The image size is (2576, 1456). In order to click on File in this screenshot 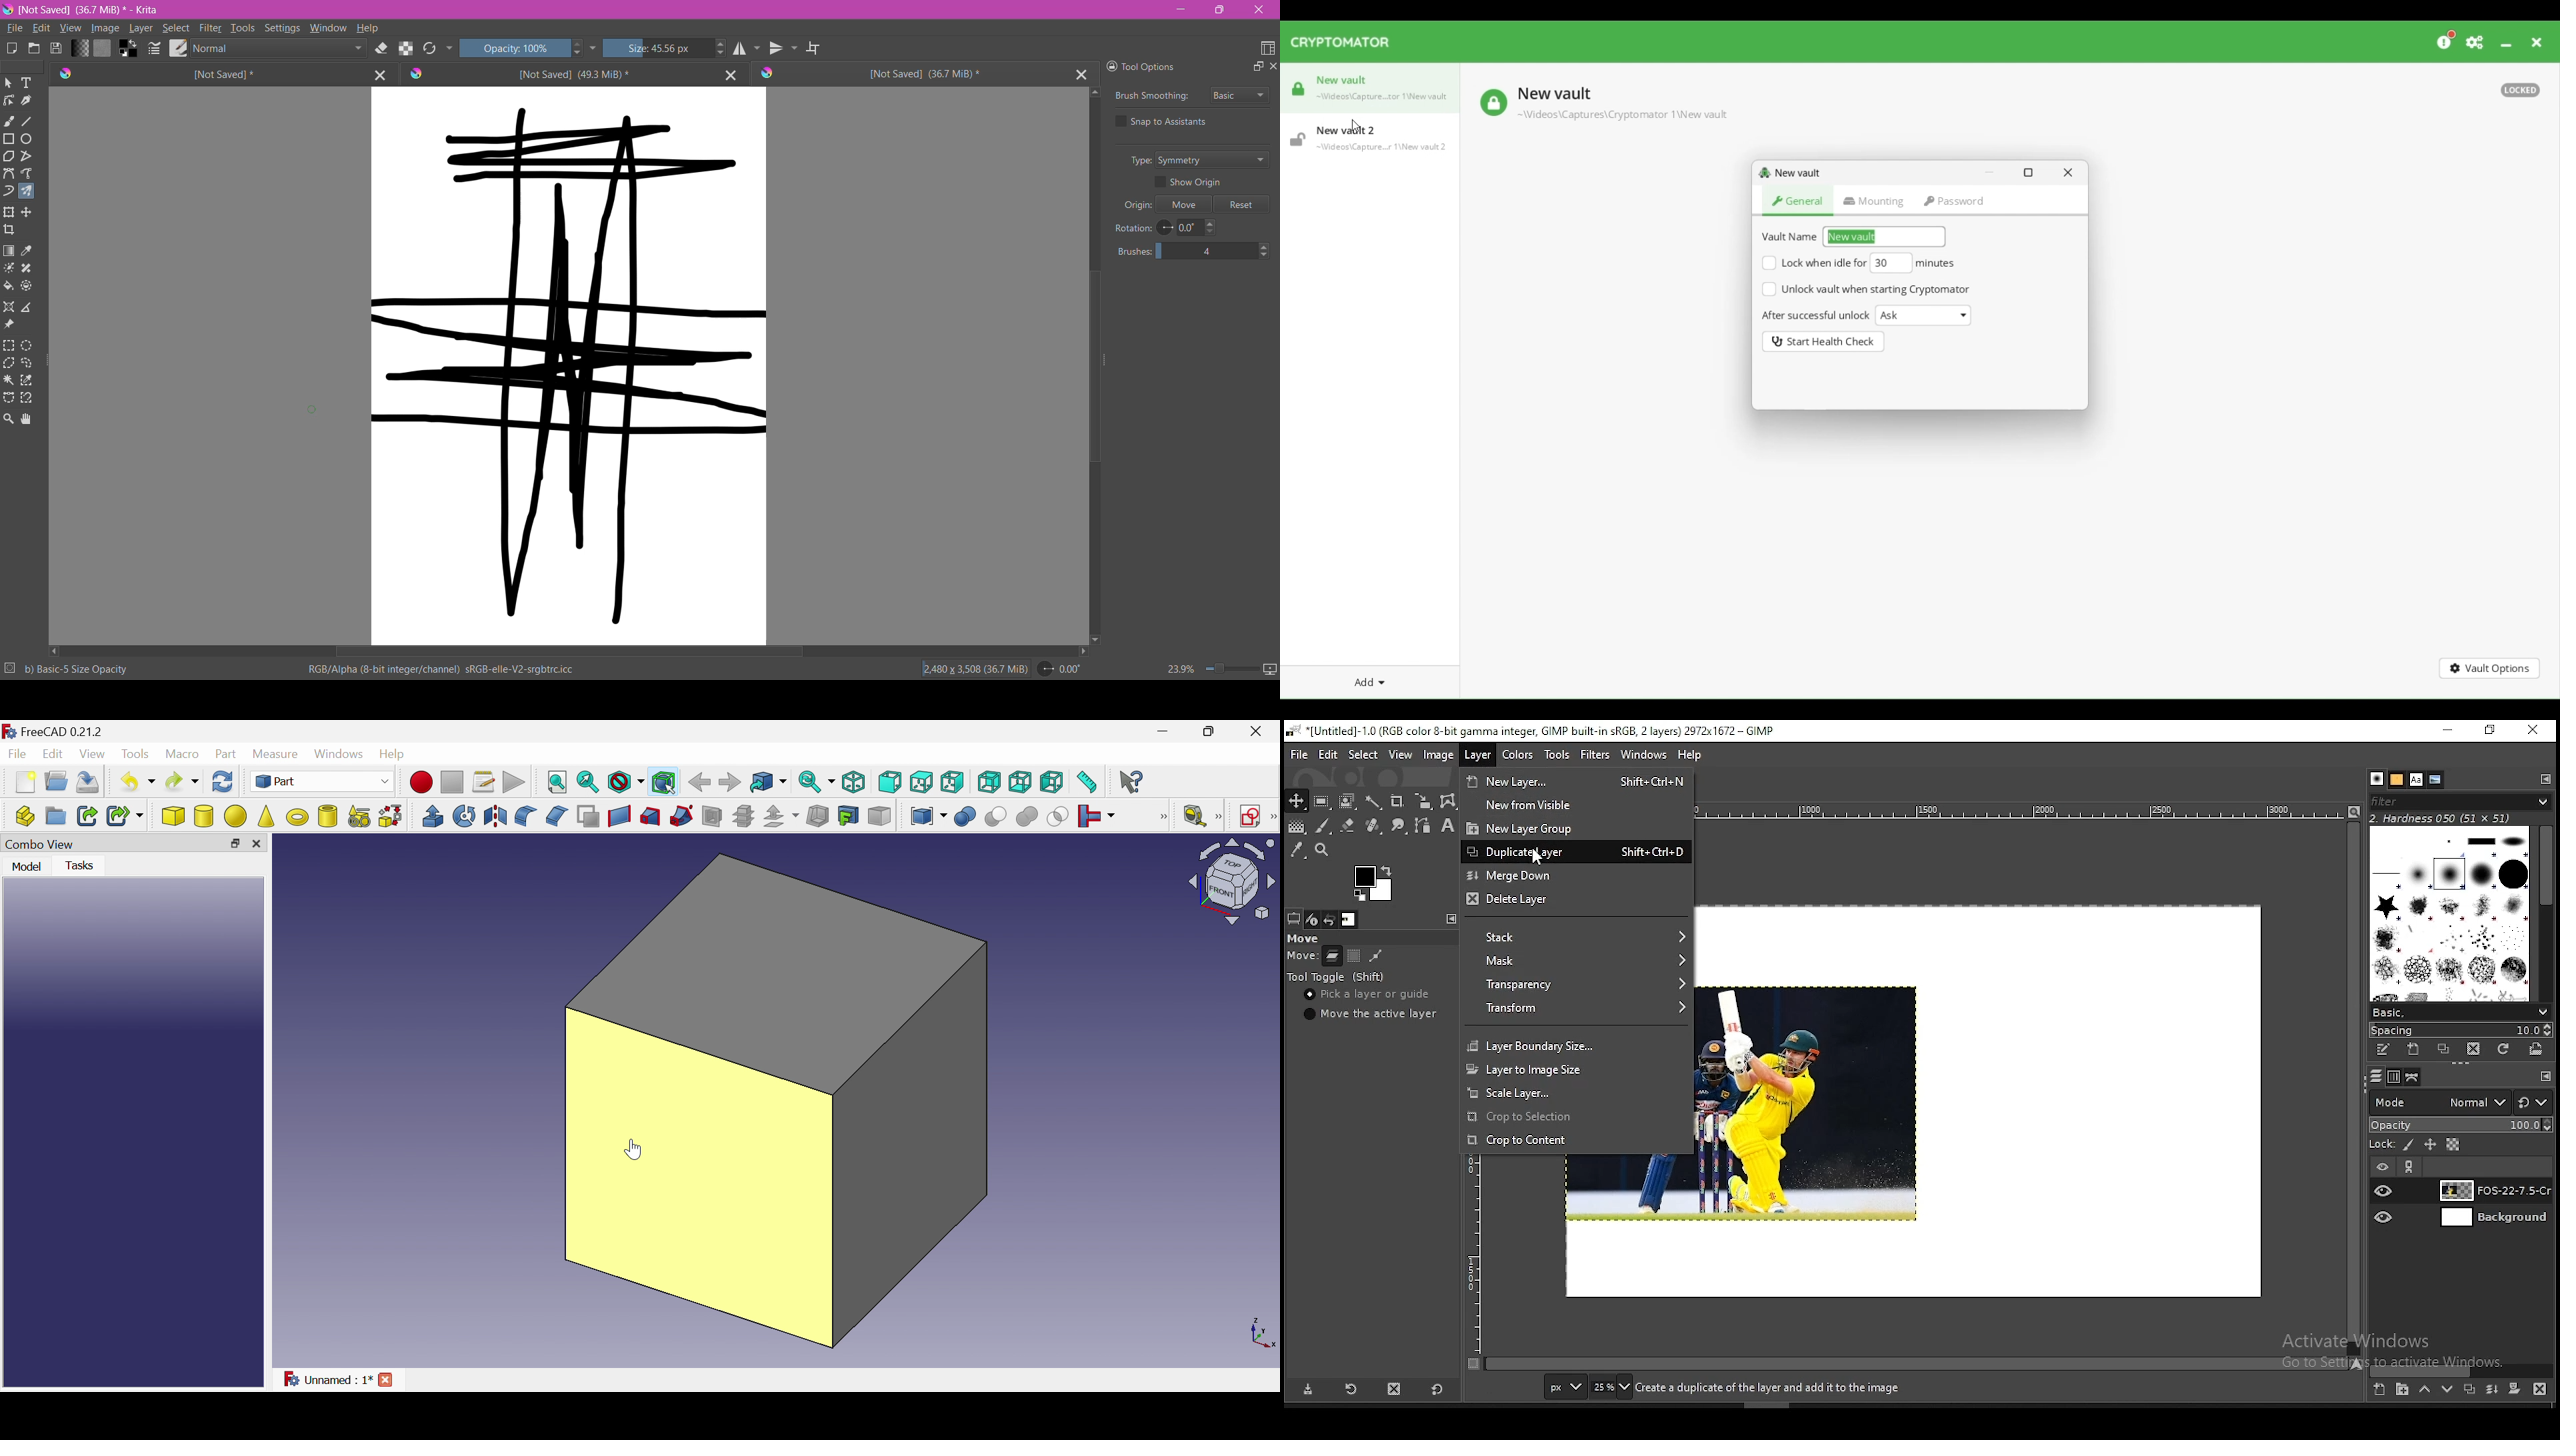, I will do `click(18, 755)`.